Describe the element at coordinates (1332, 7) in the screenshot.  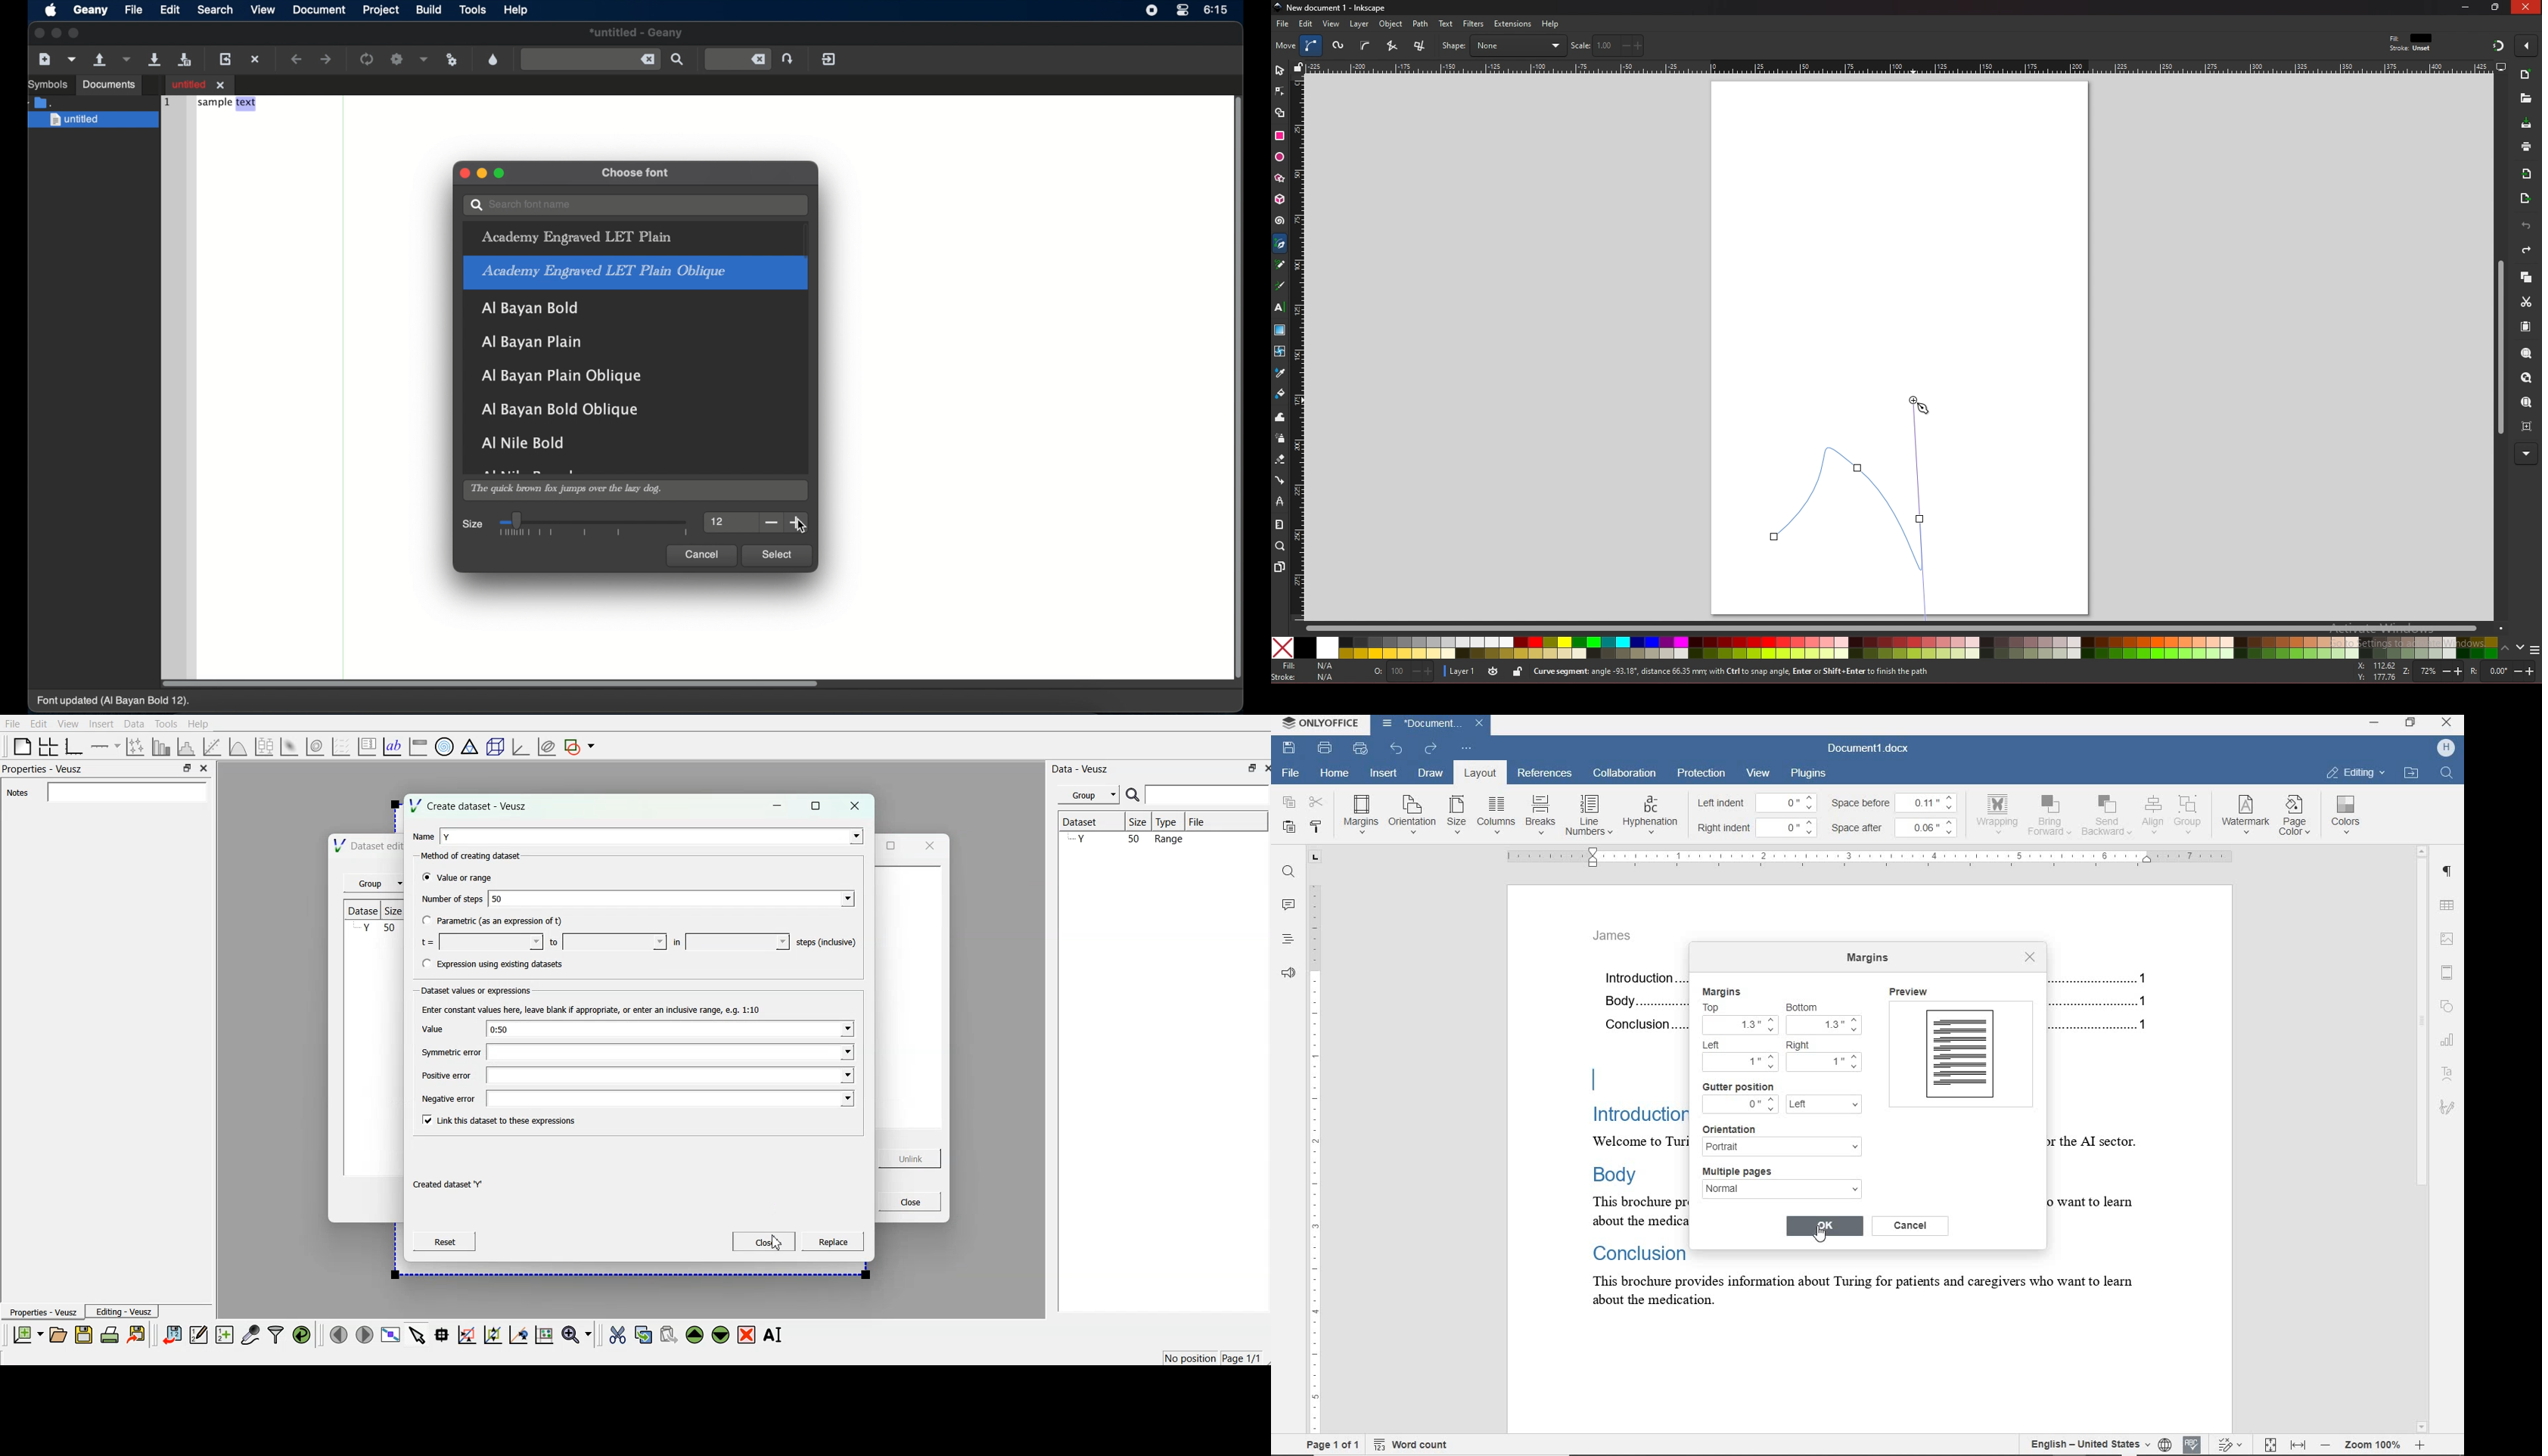
I see `title` at that location.